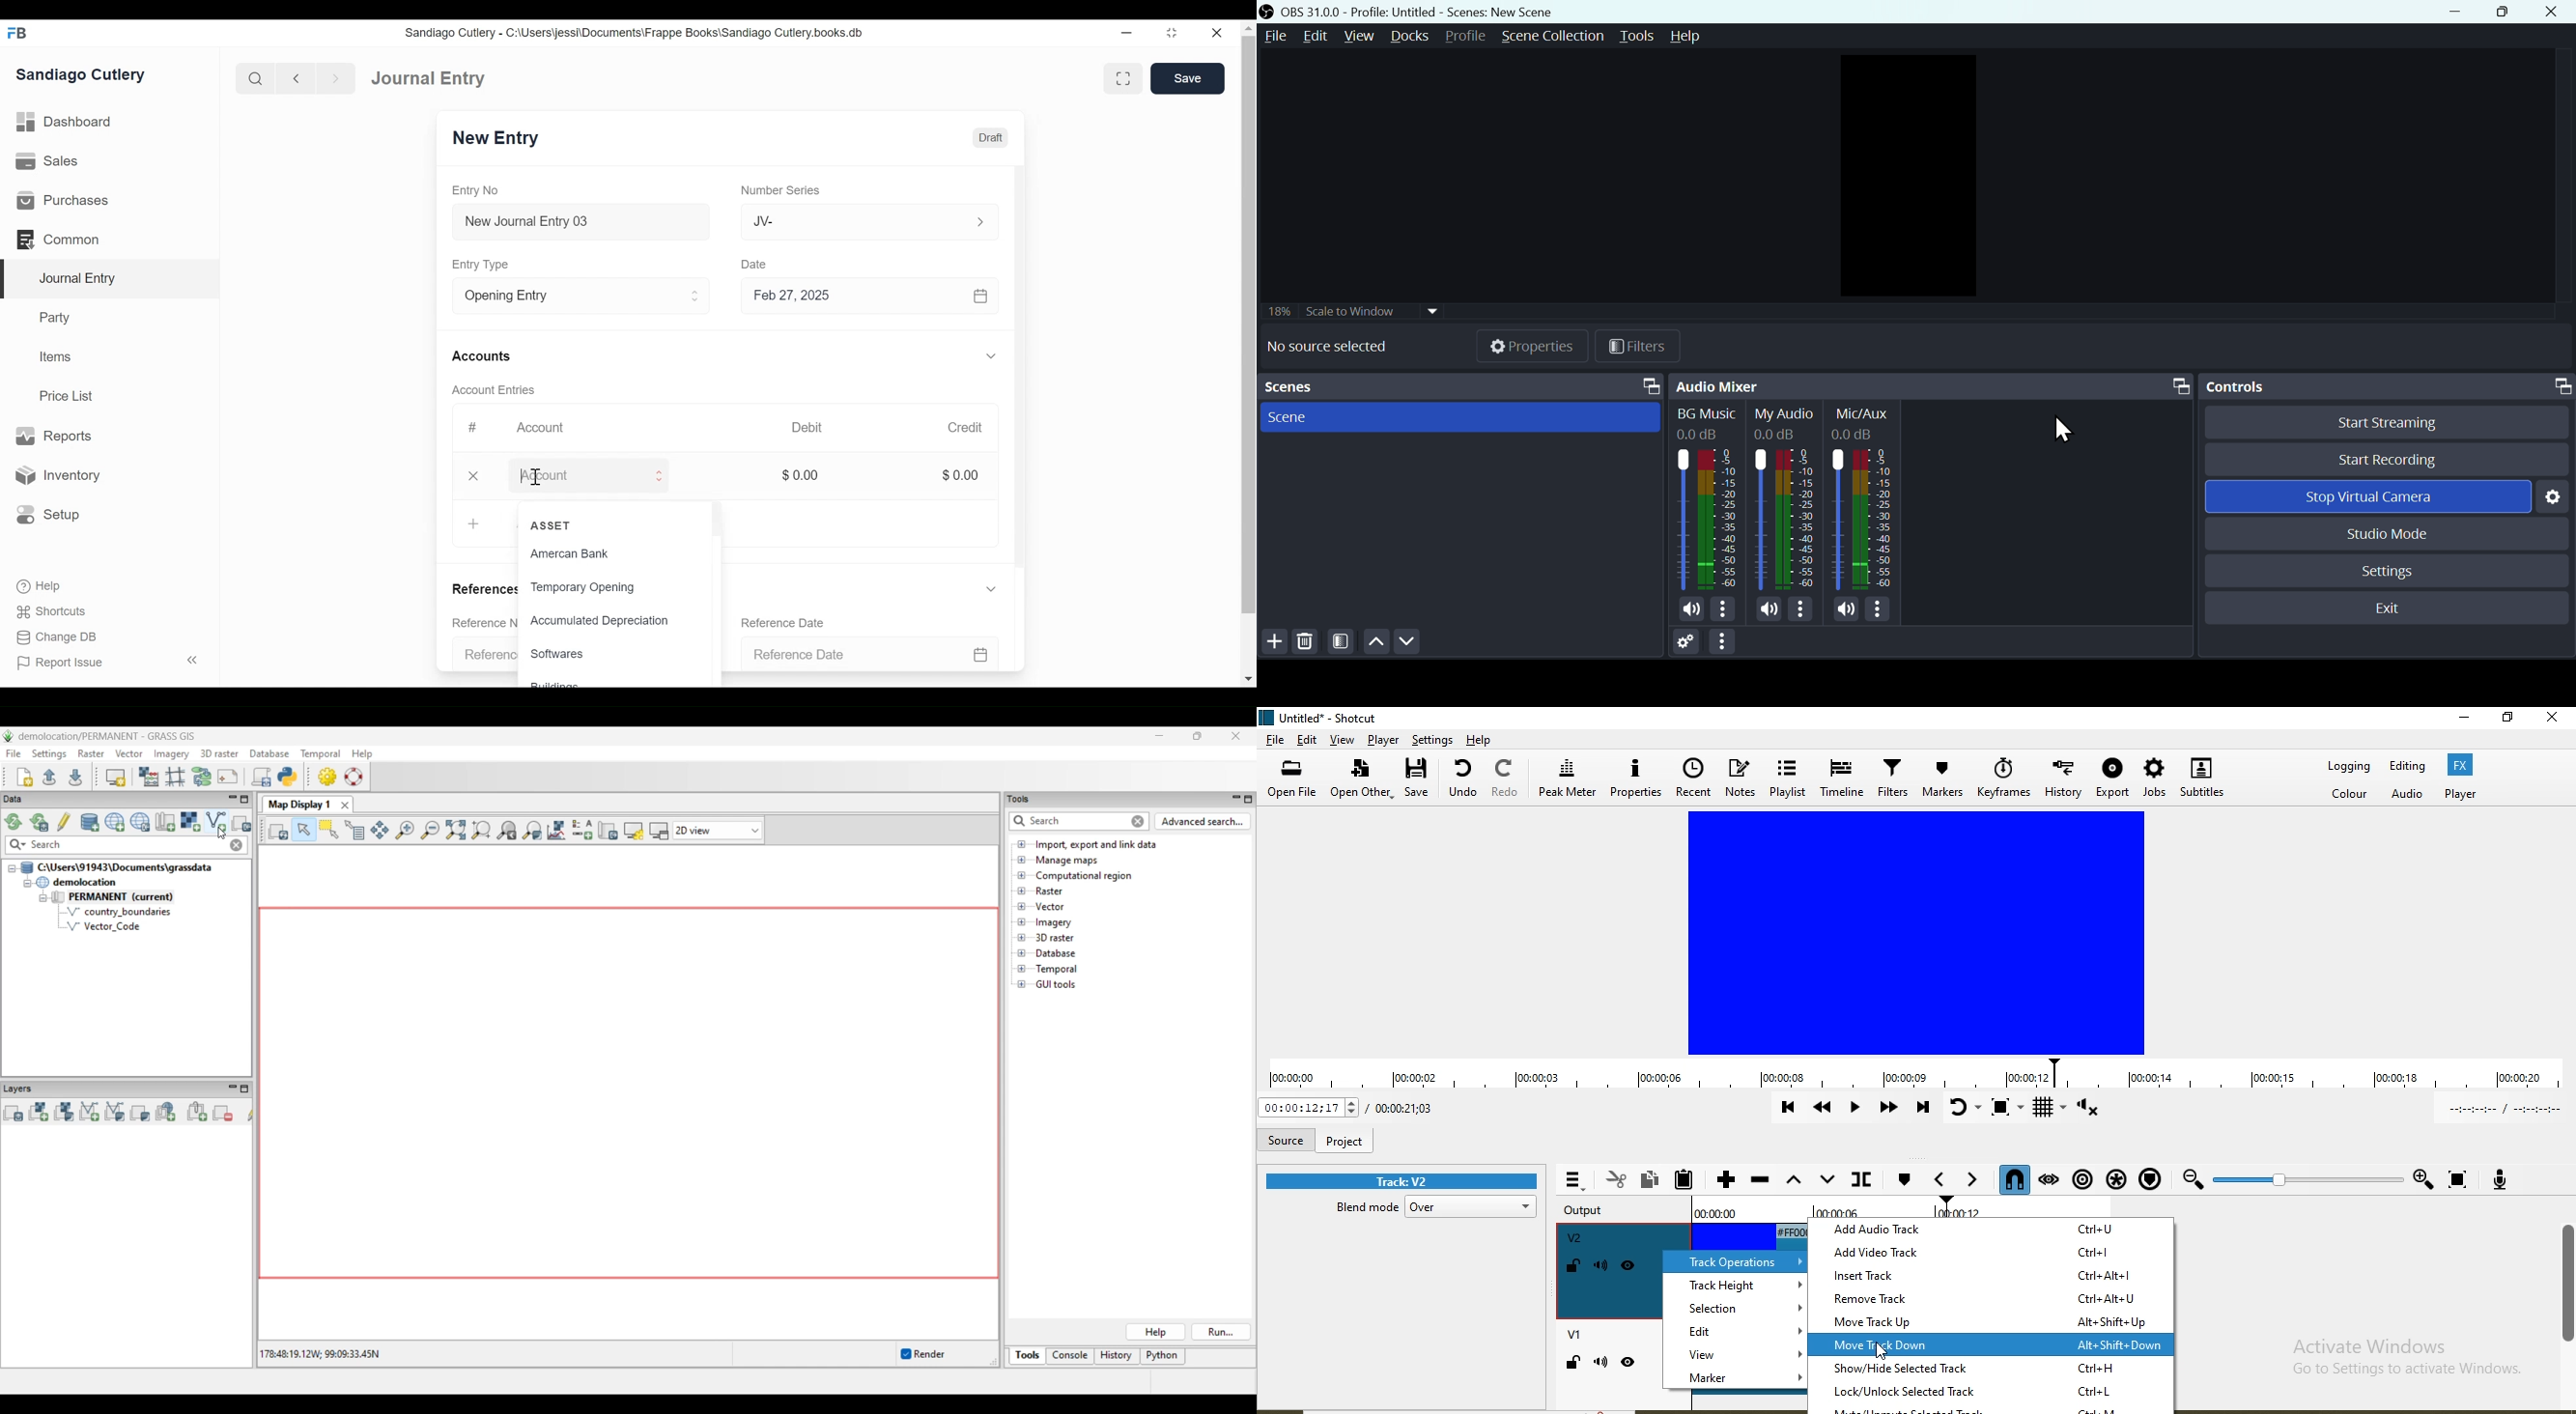 Image resolution: width=2576 pixels, height=1428 pixels. I want to click on , so click(1577, 1179).